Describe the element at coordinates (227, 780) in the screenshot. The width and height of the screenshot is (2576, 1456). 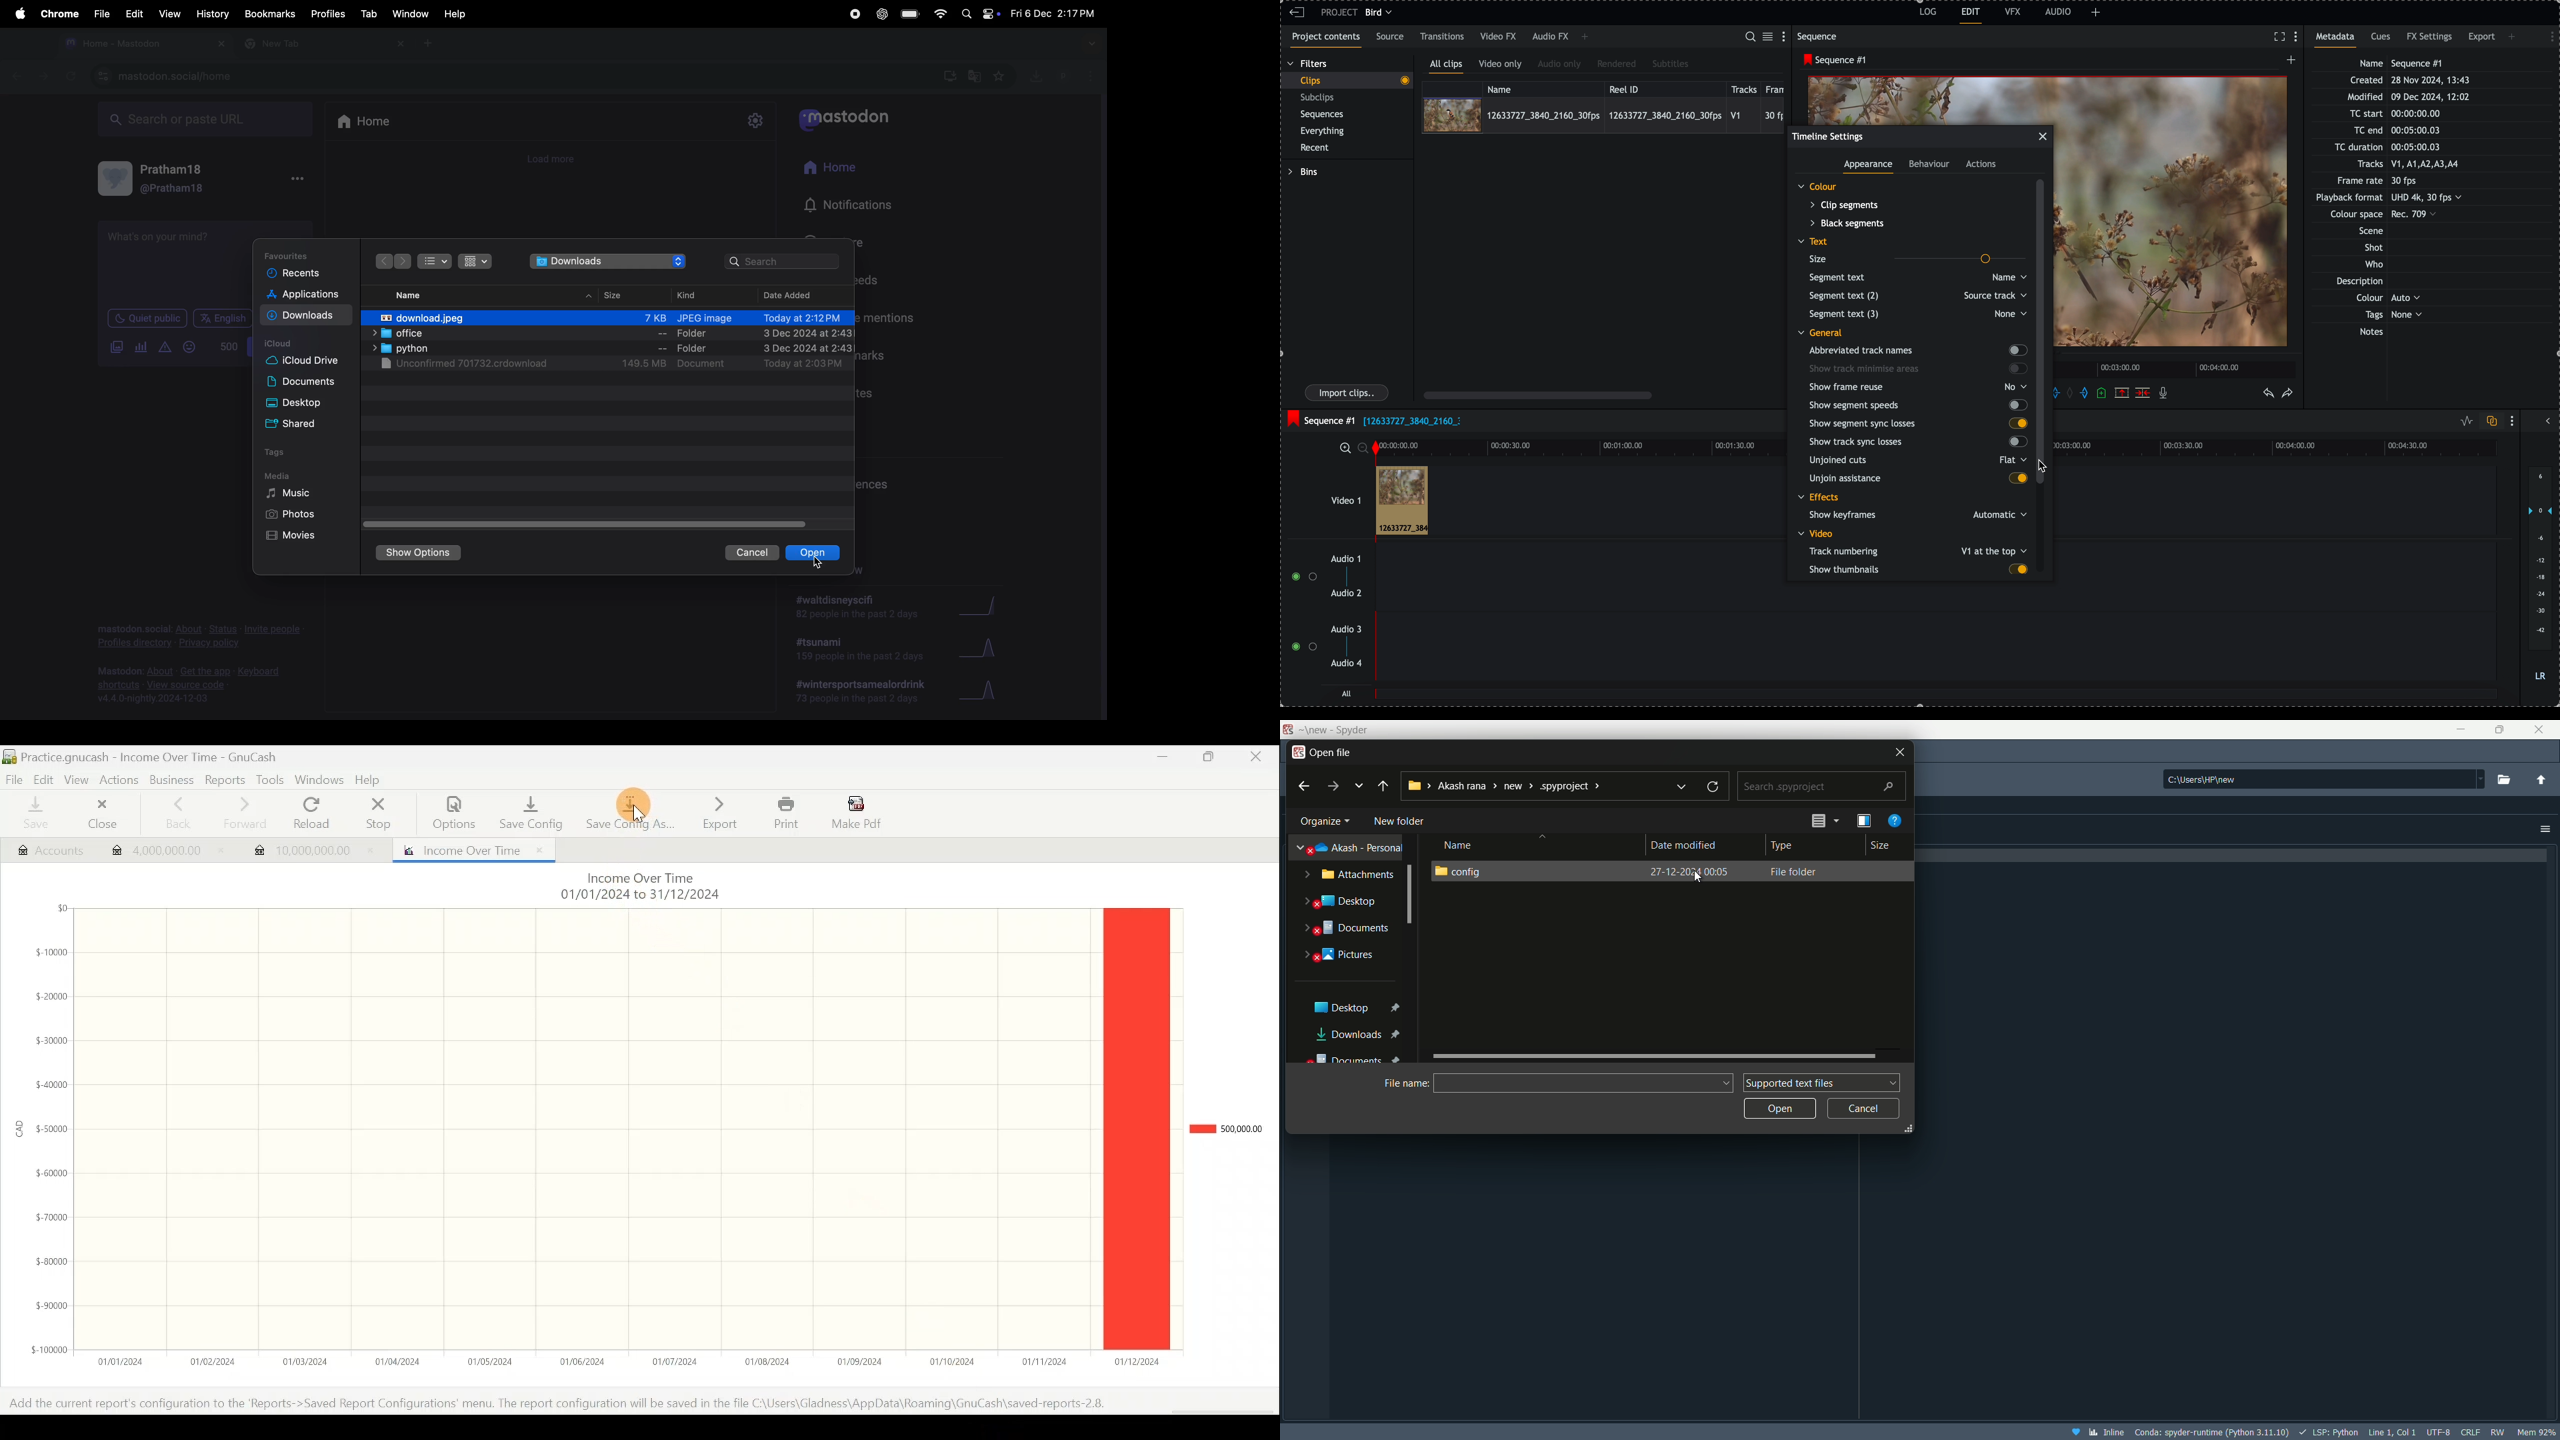
I see `Reports` at that location.